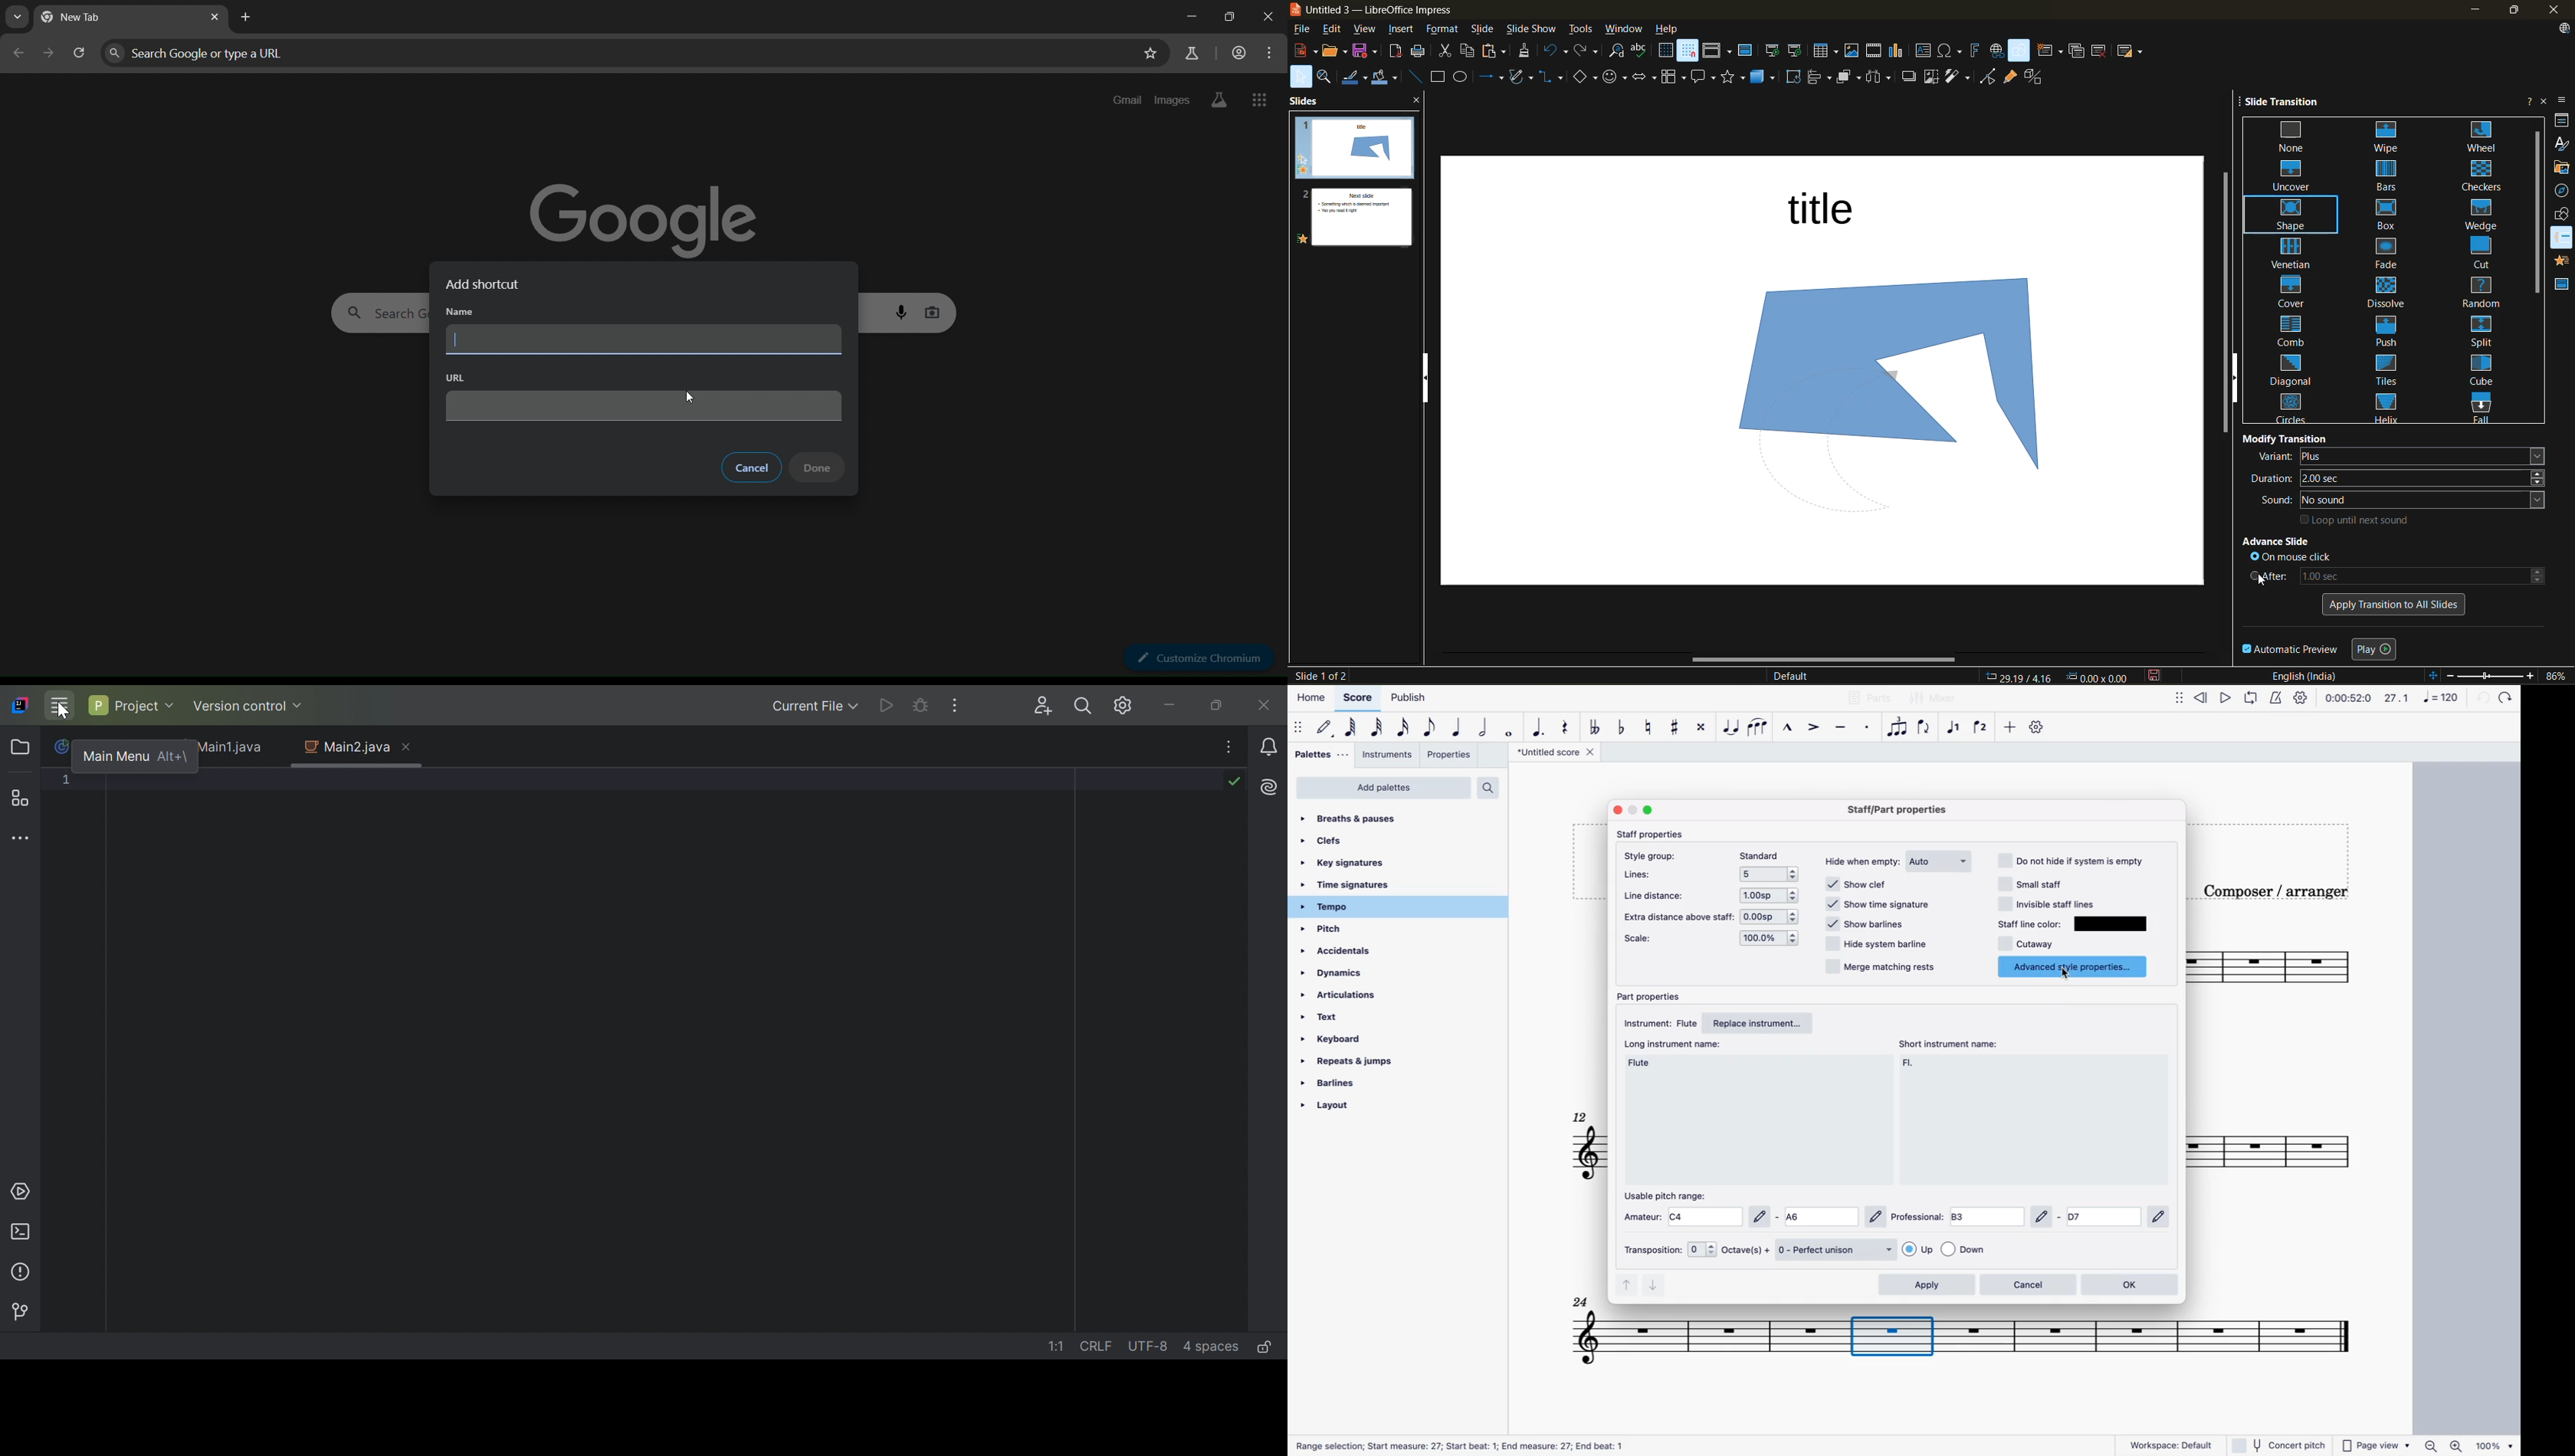  I want to click on cursor, so click(2261, 580).